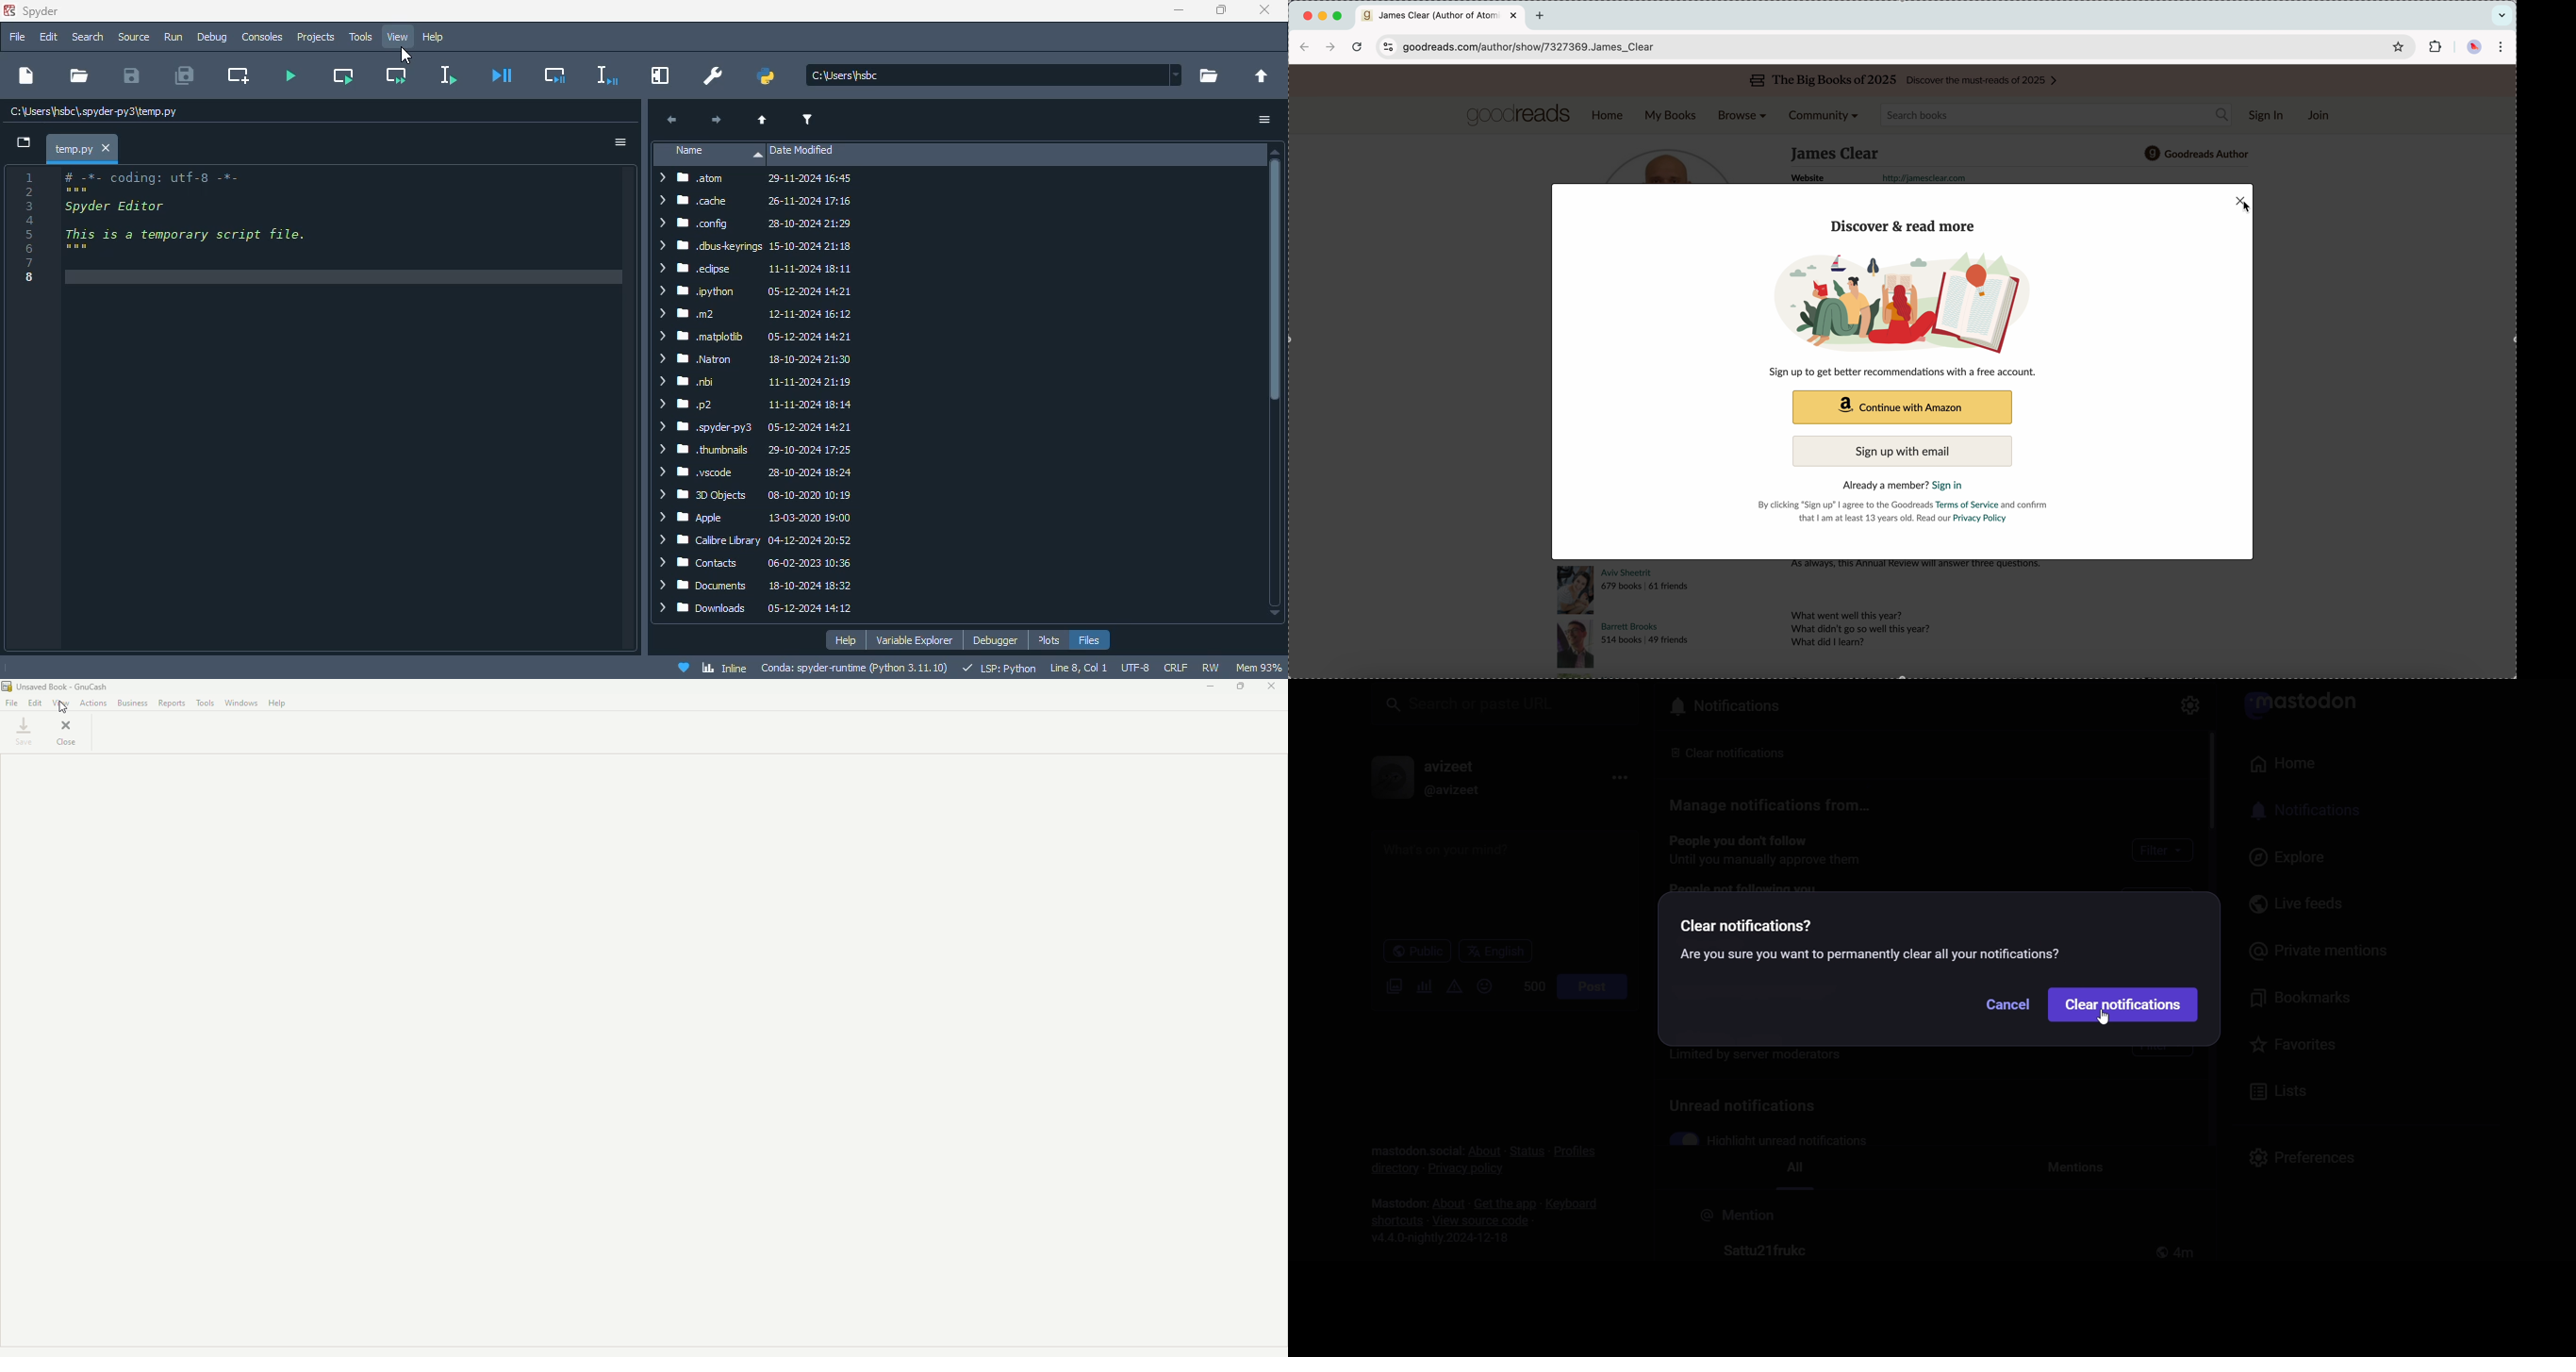 The image size is (2576, 1372). Describe the element at coordinates (503, 75) in the screenshot. I see `debug file` at that location.